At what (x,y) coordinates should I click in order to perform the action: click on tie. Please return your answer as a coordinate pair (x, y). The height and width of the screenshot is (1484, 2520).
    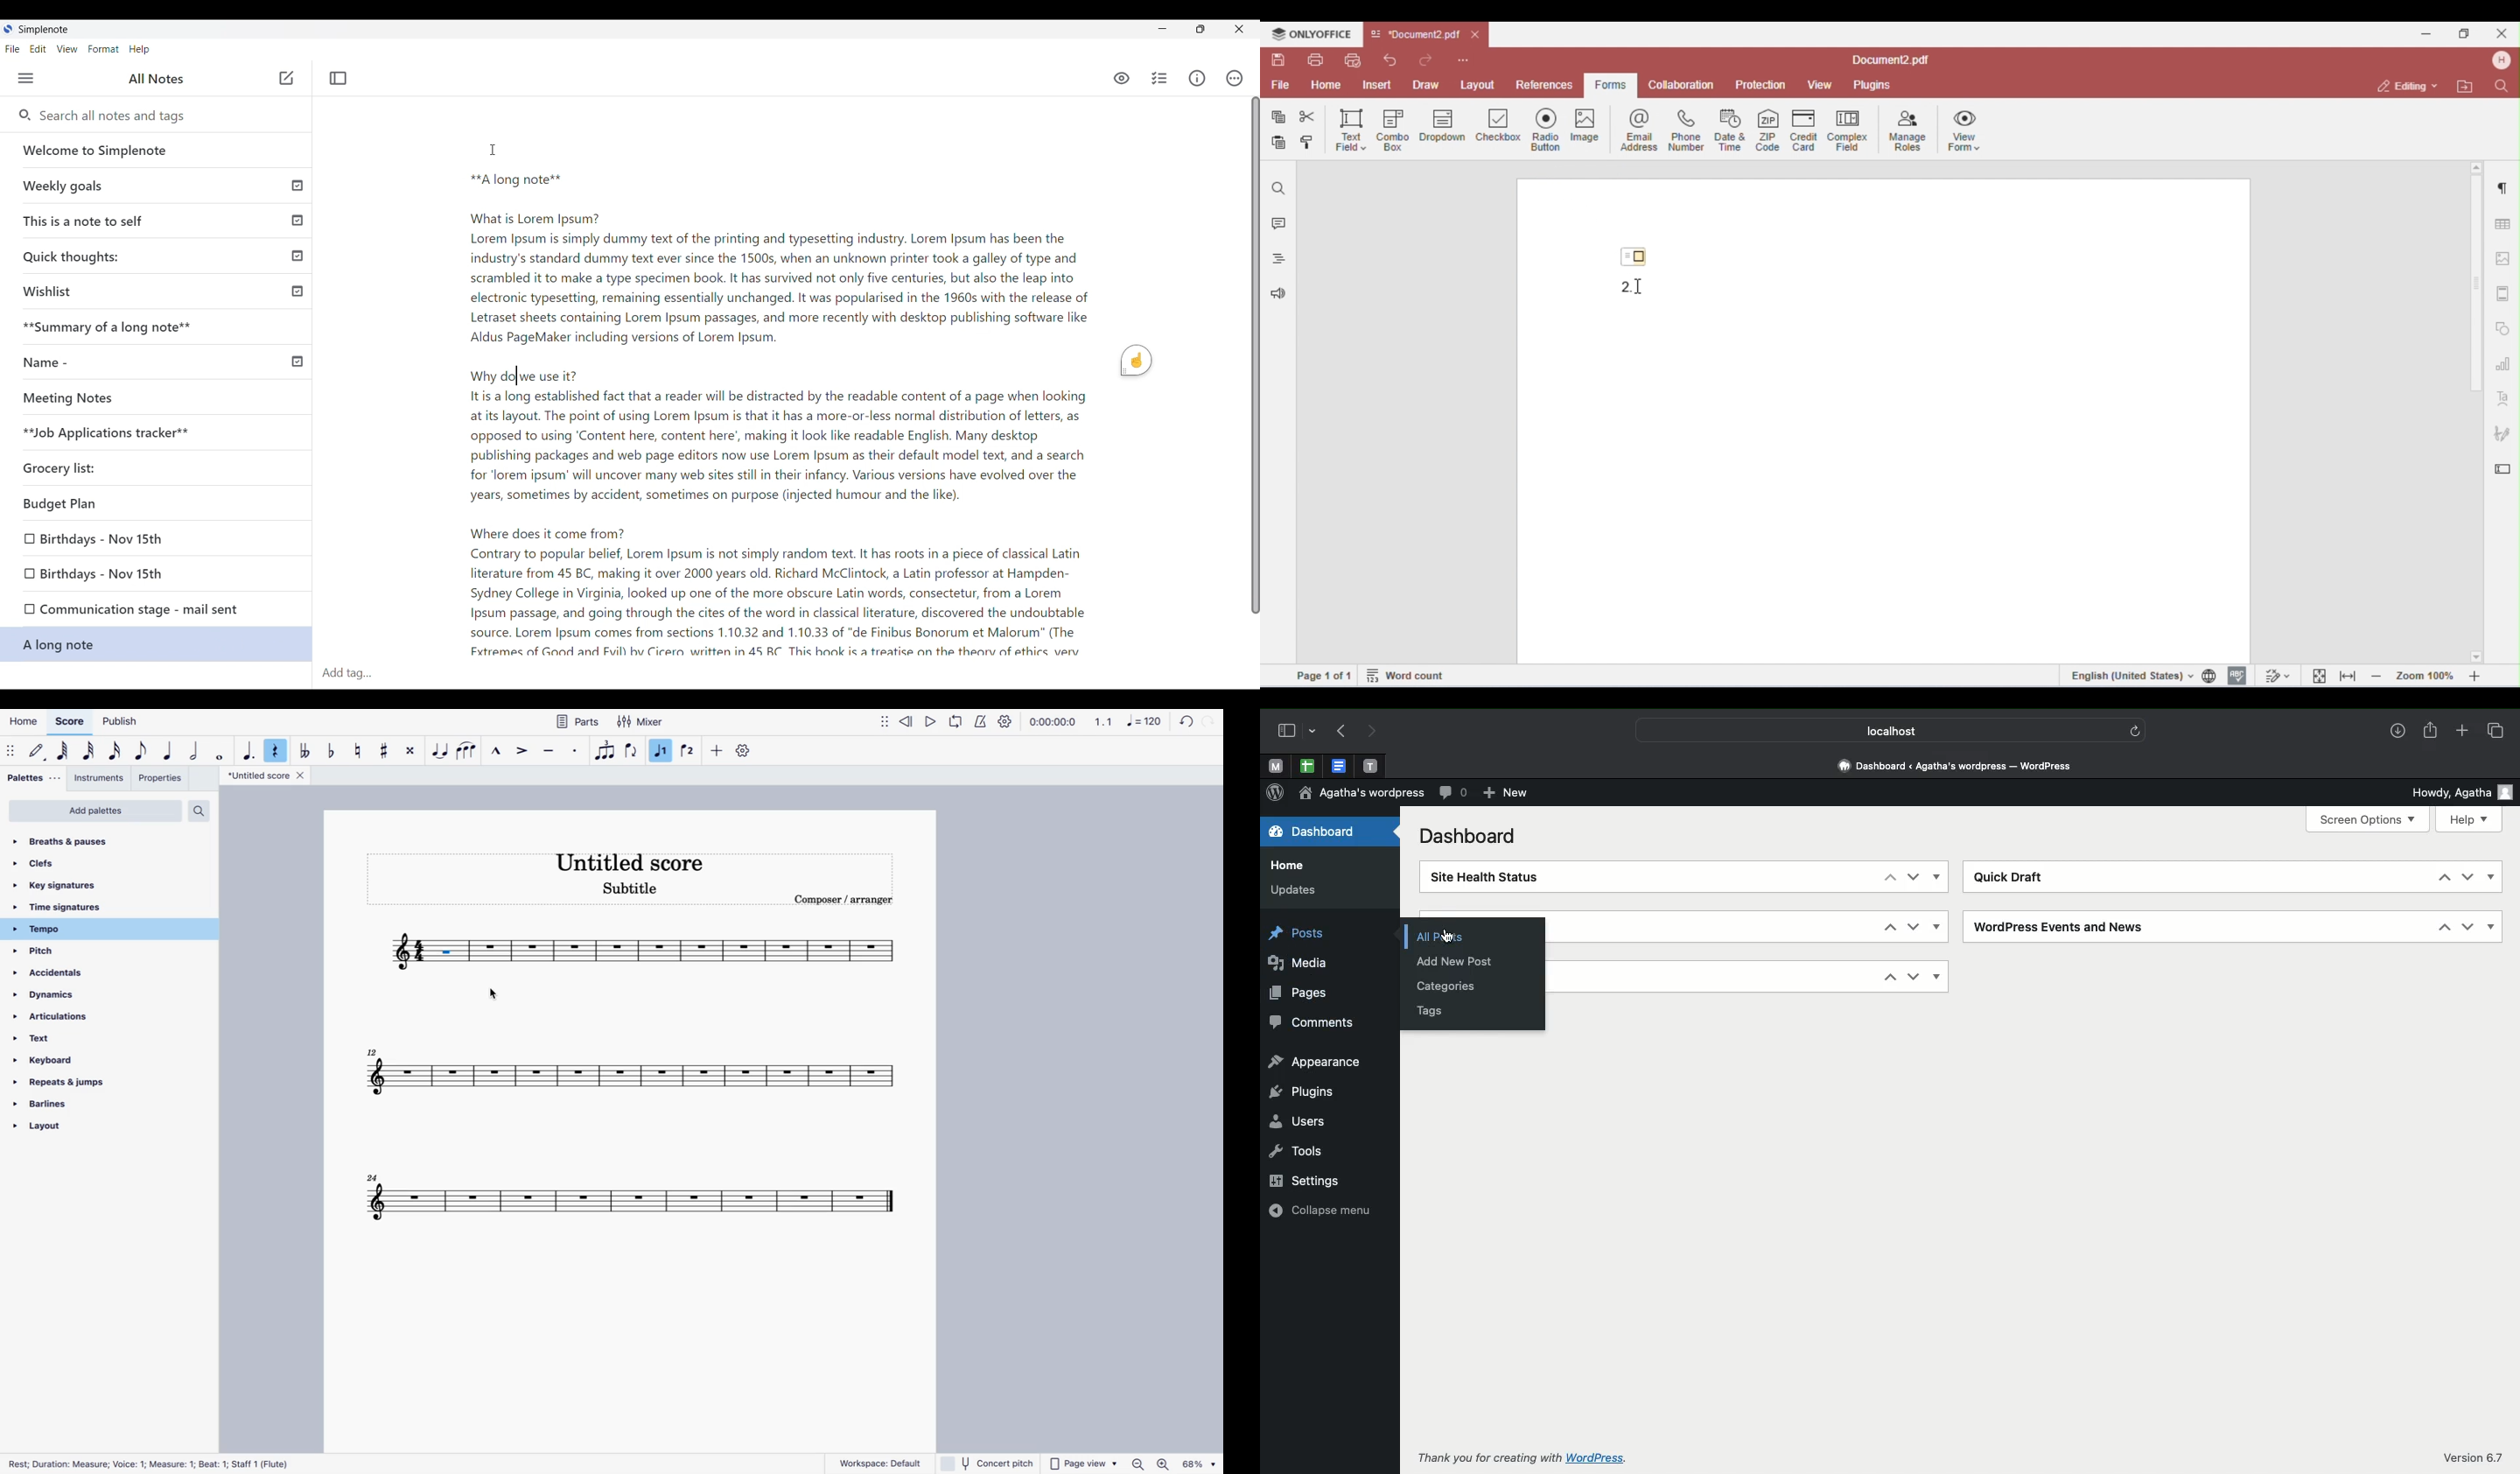
    Looking at the image, I should click on (439, 751).